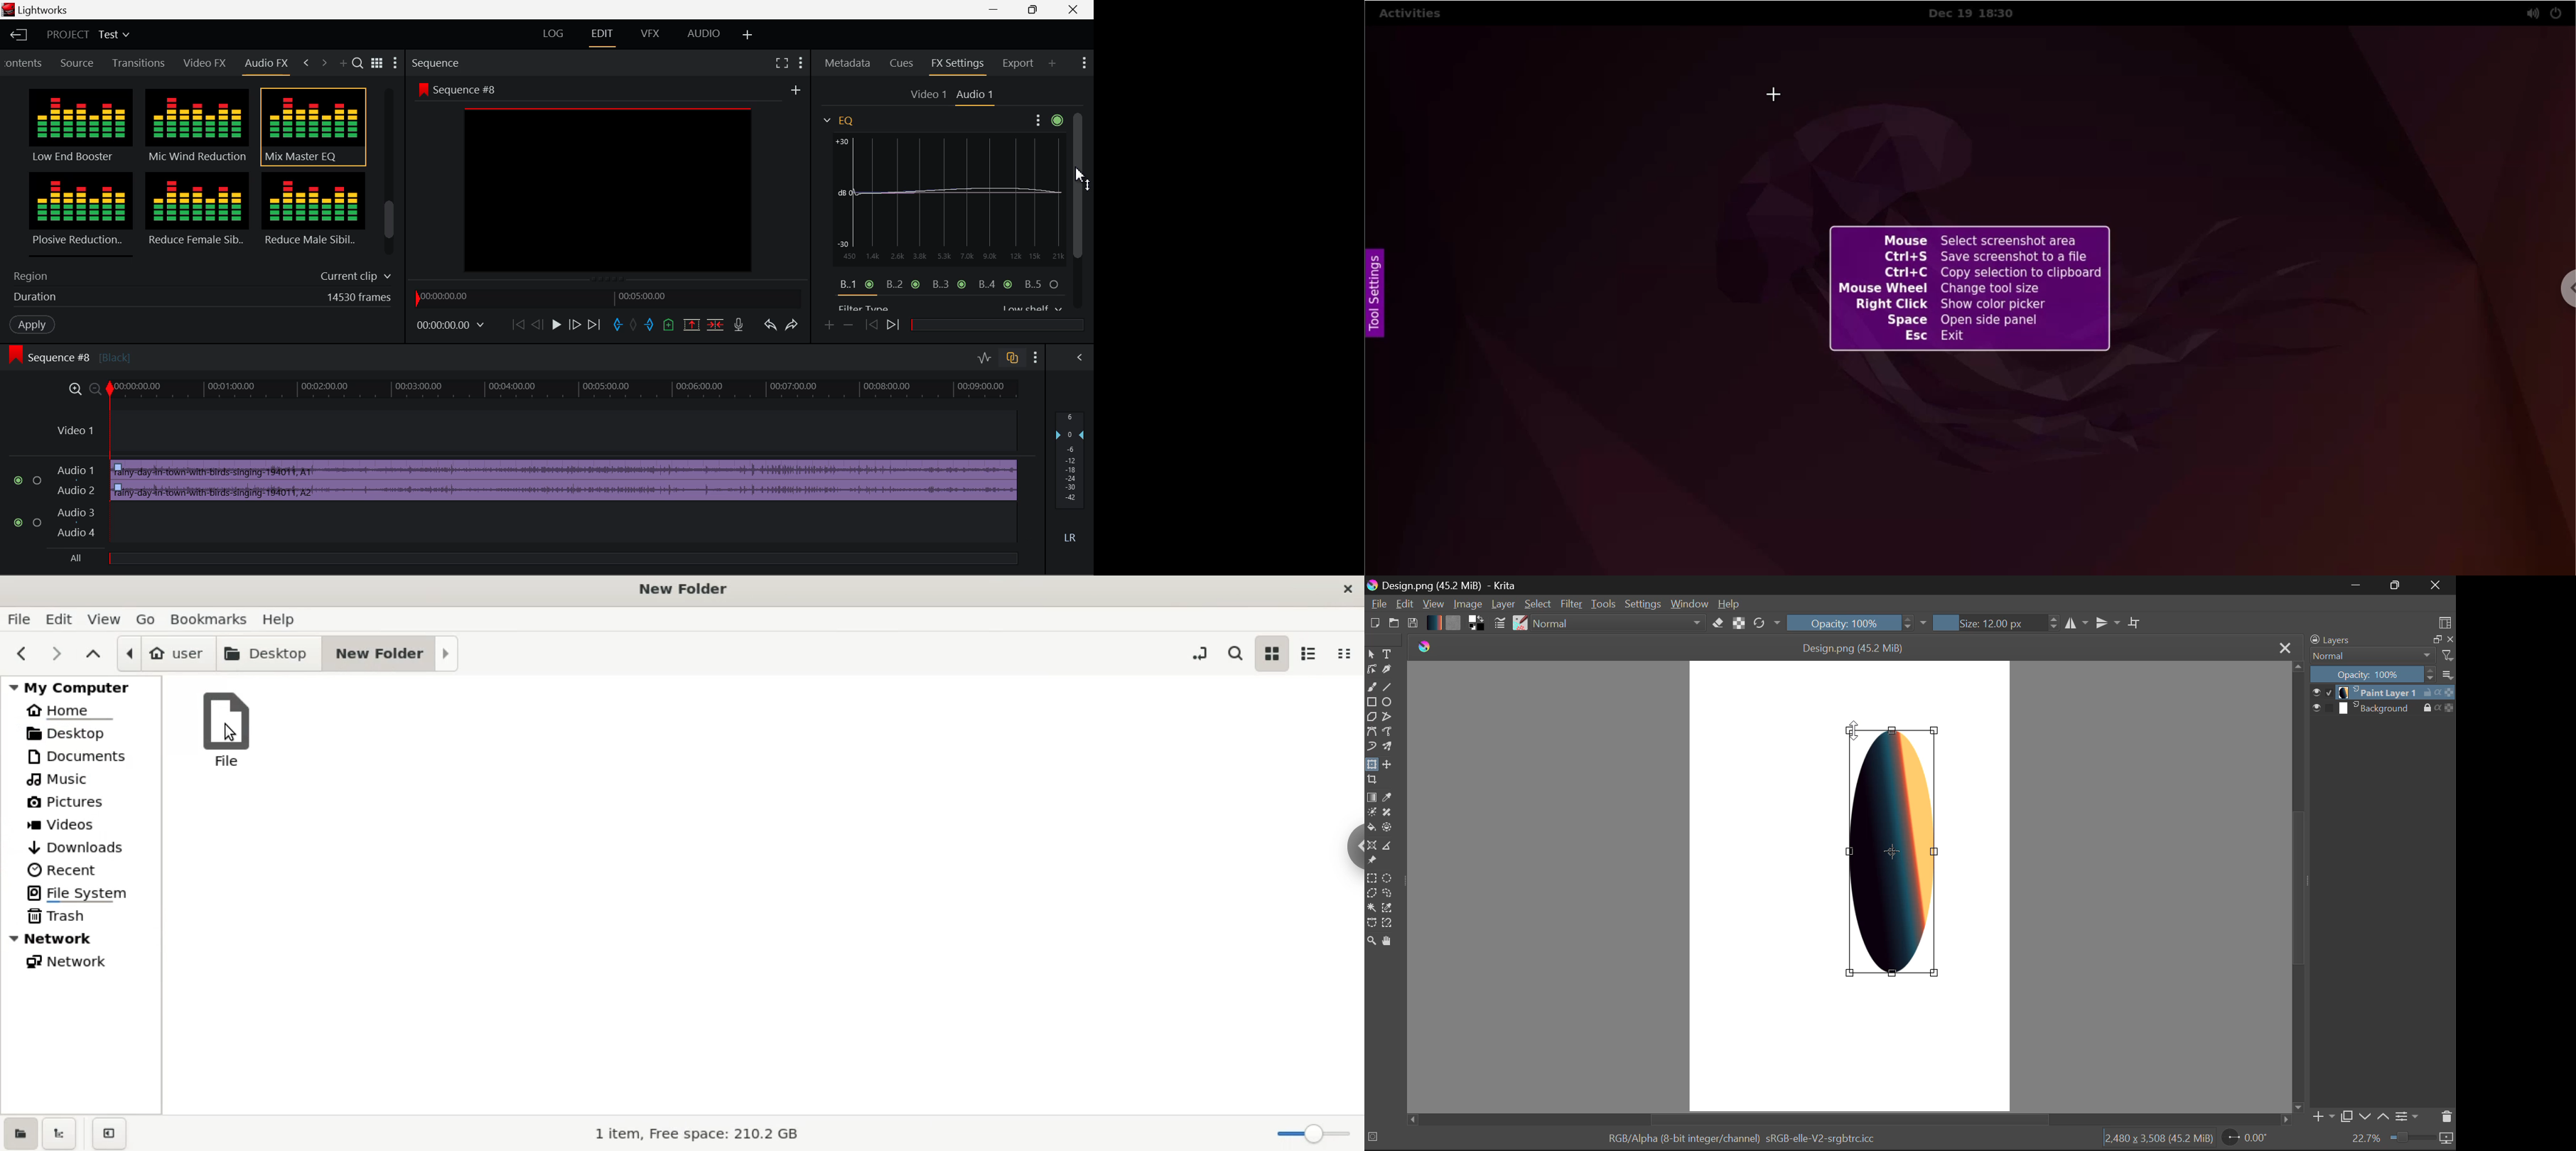 This screenshot has width=2576, height=1176. Describe the element at coordinates (456, 87) in the screenshot. I see `Sequence #8 ` at that location.